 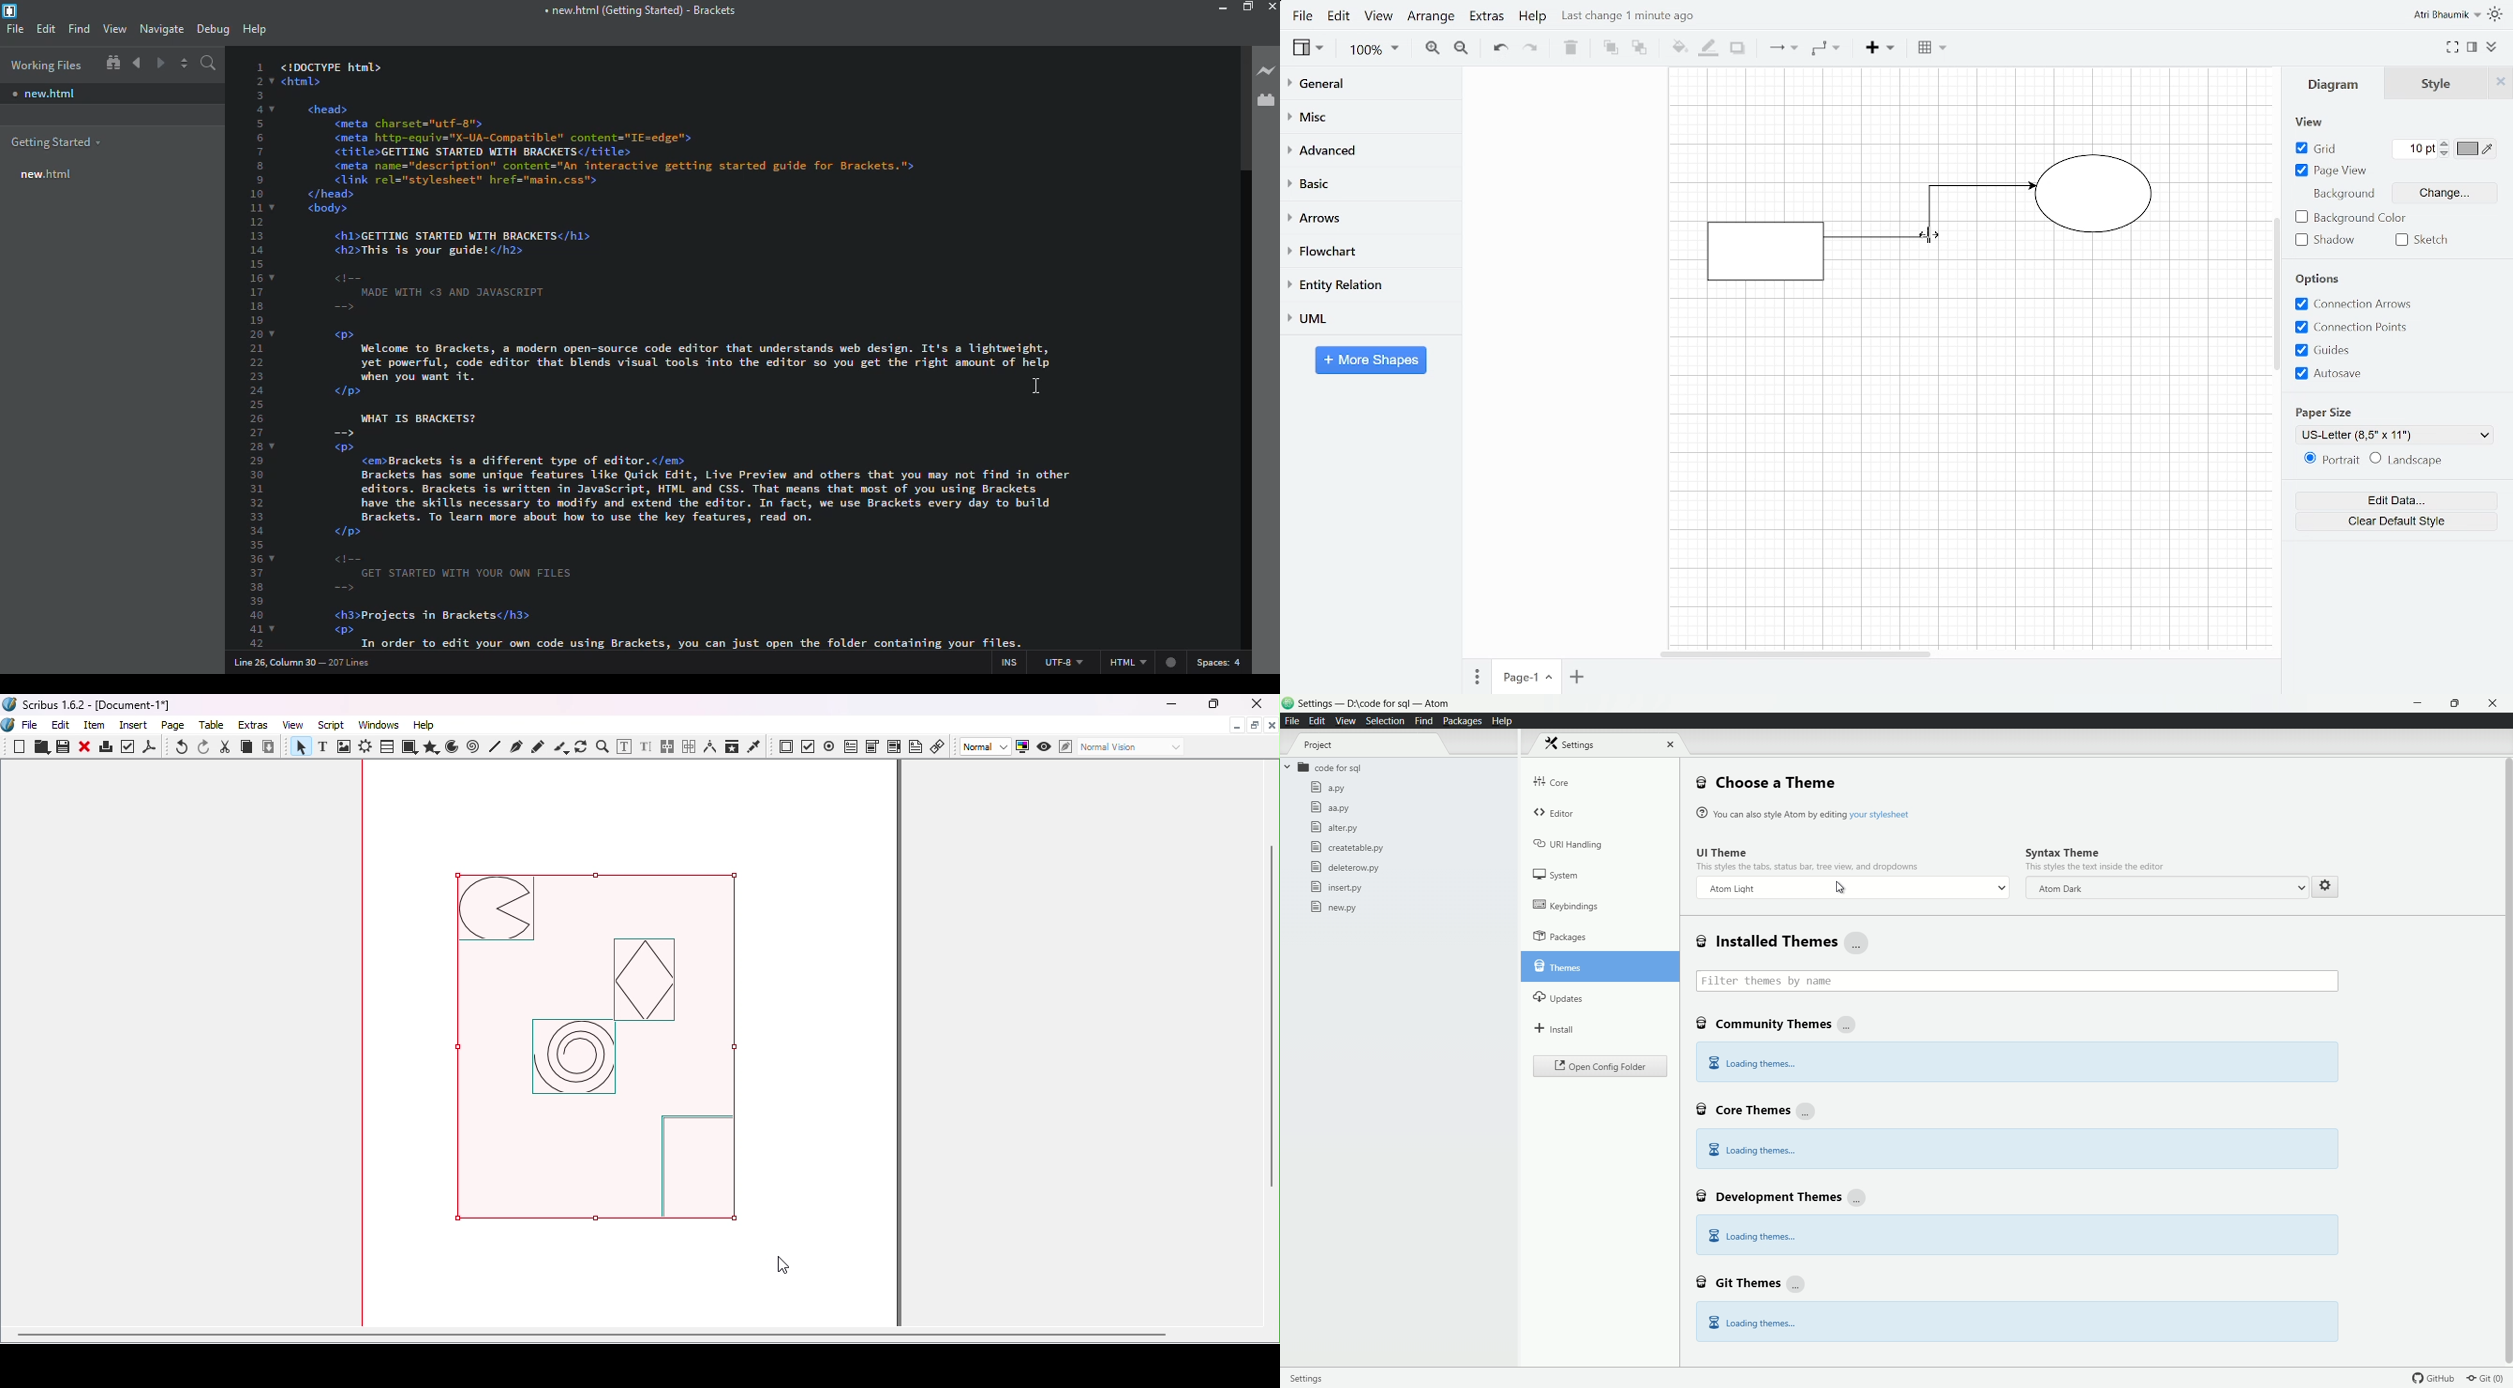 What do you see at coordinates (1370, 86) in the screenshot?
I see `General` at bounding box center [1370, 86].